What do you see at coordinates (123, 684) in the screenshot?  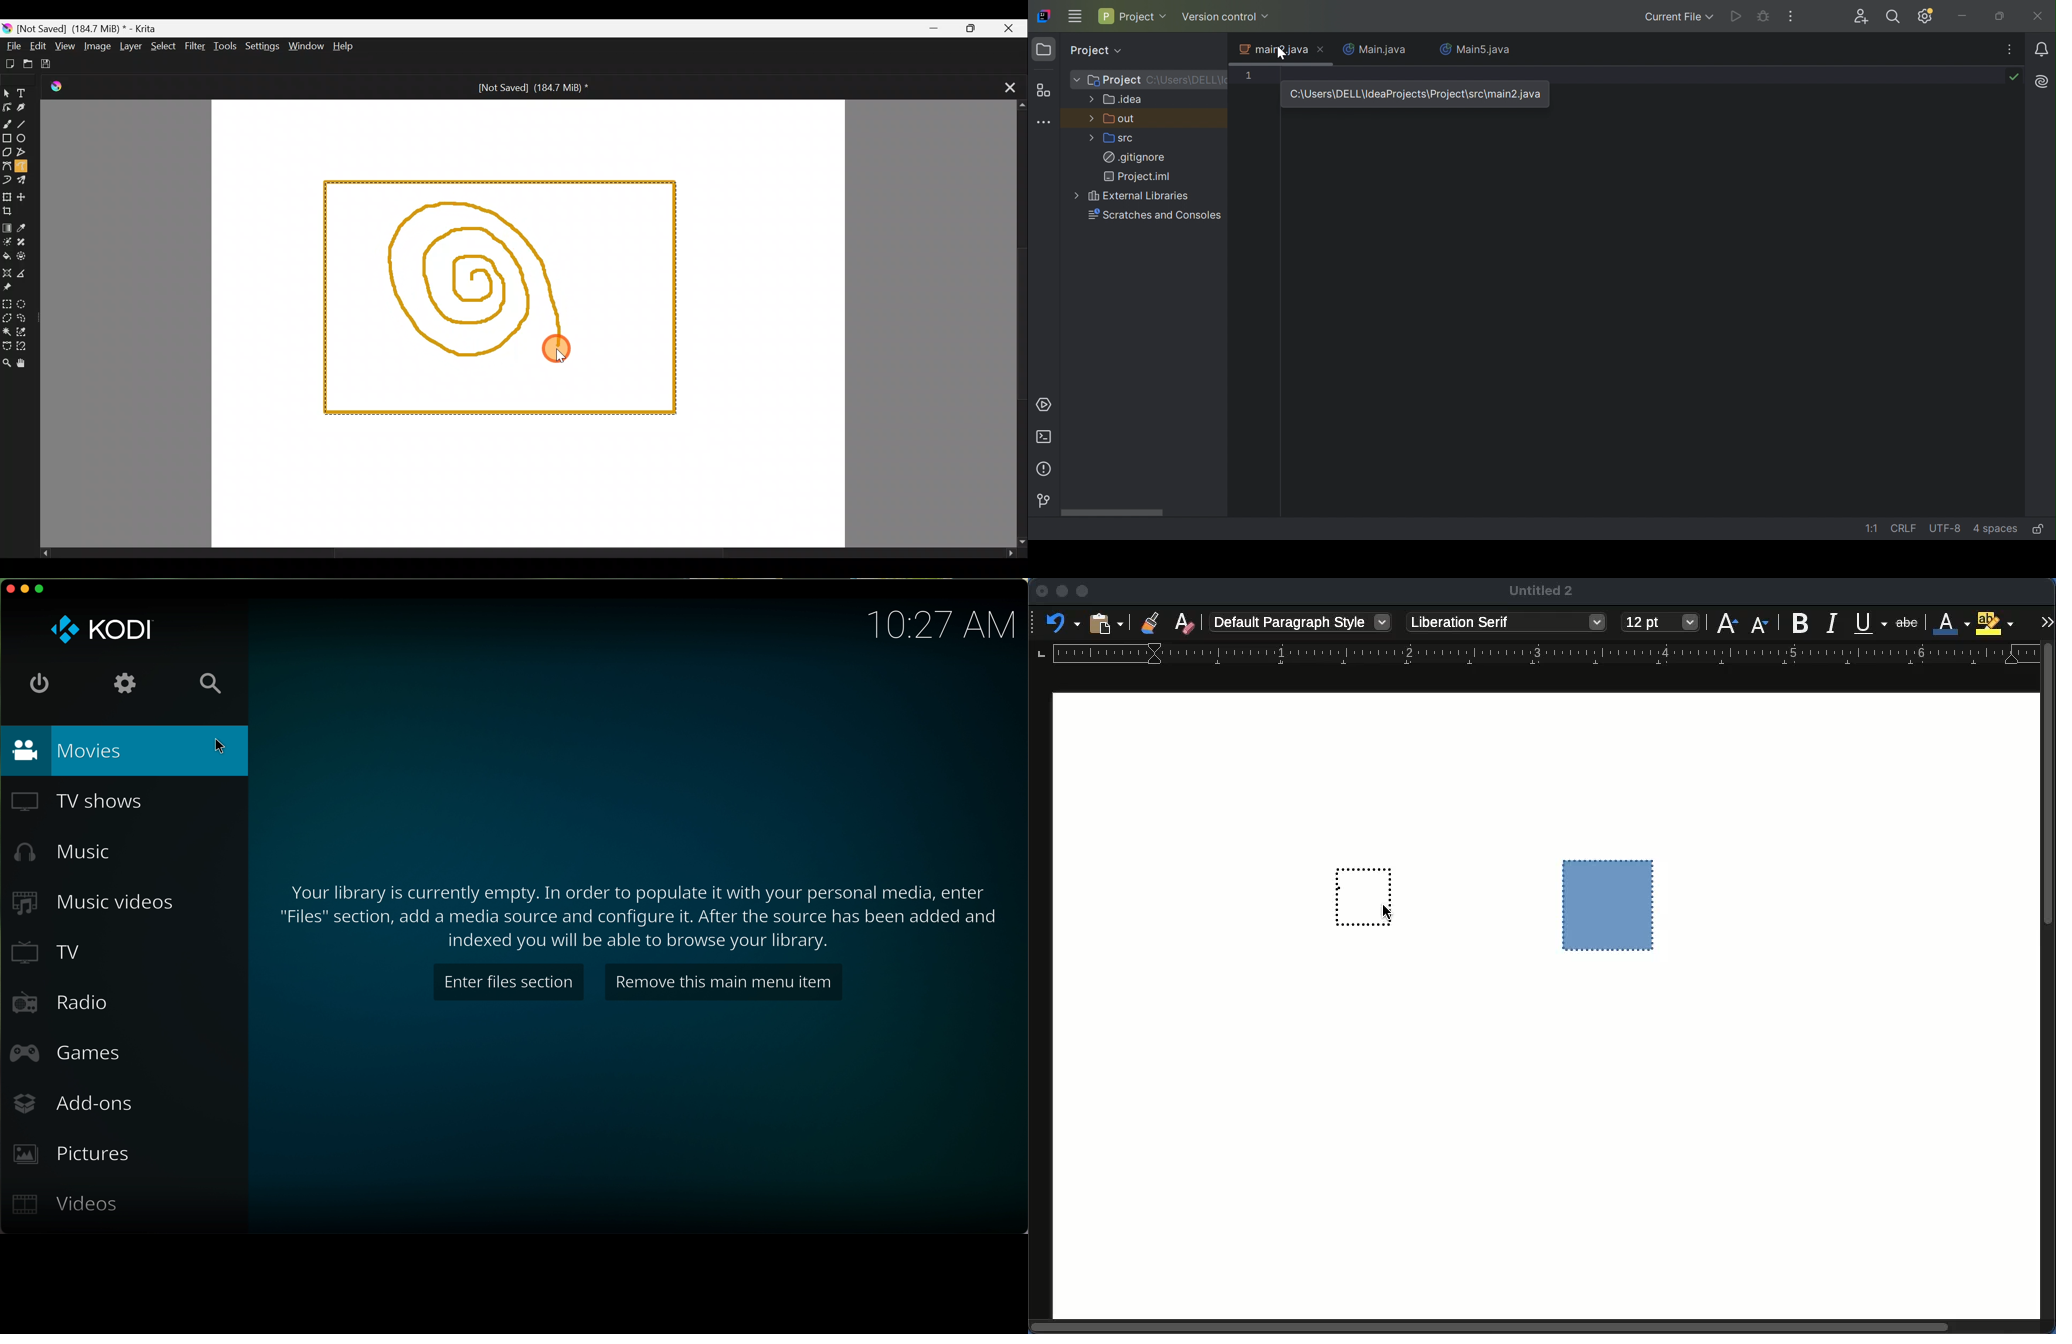 I see `settings` at bounding box center [123, 684].